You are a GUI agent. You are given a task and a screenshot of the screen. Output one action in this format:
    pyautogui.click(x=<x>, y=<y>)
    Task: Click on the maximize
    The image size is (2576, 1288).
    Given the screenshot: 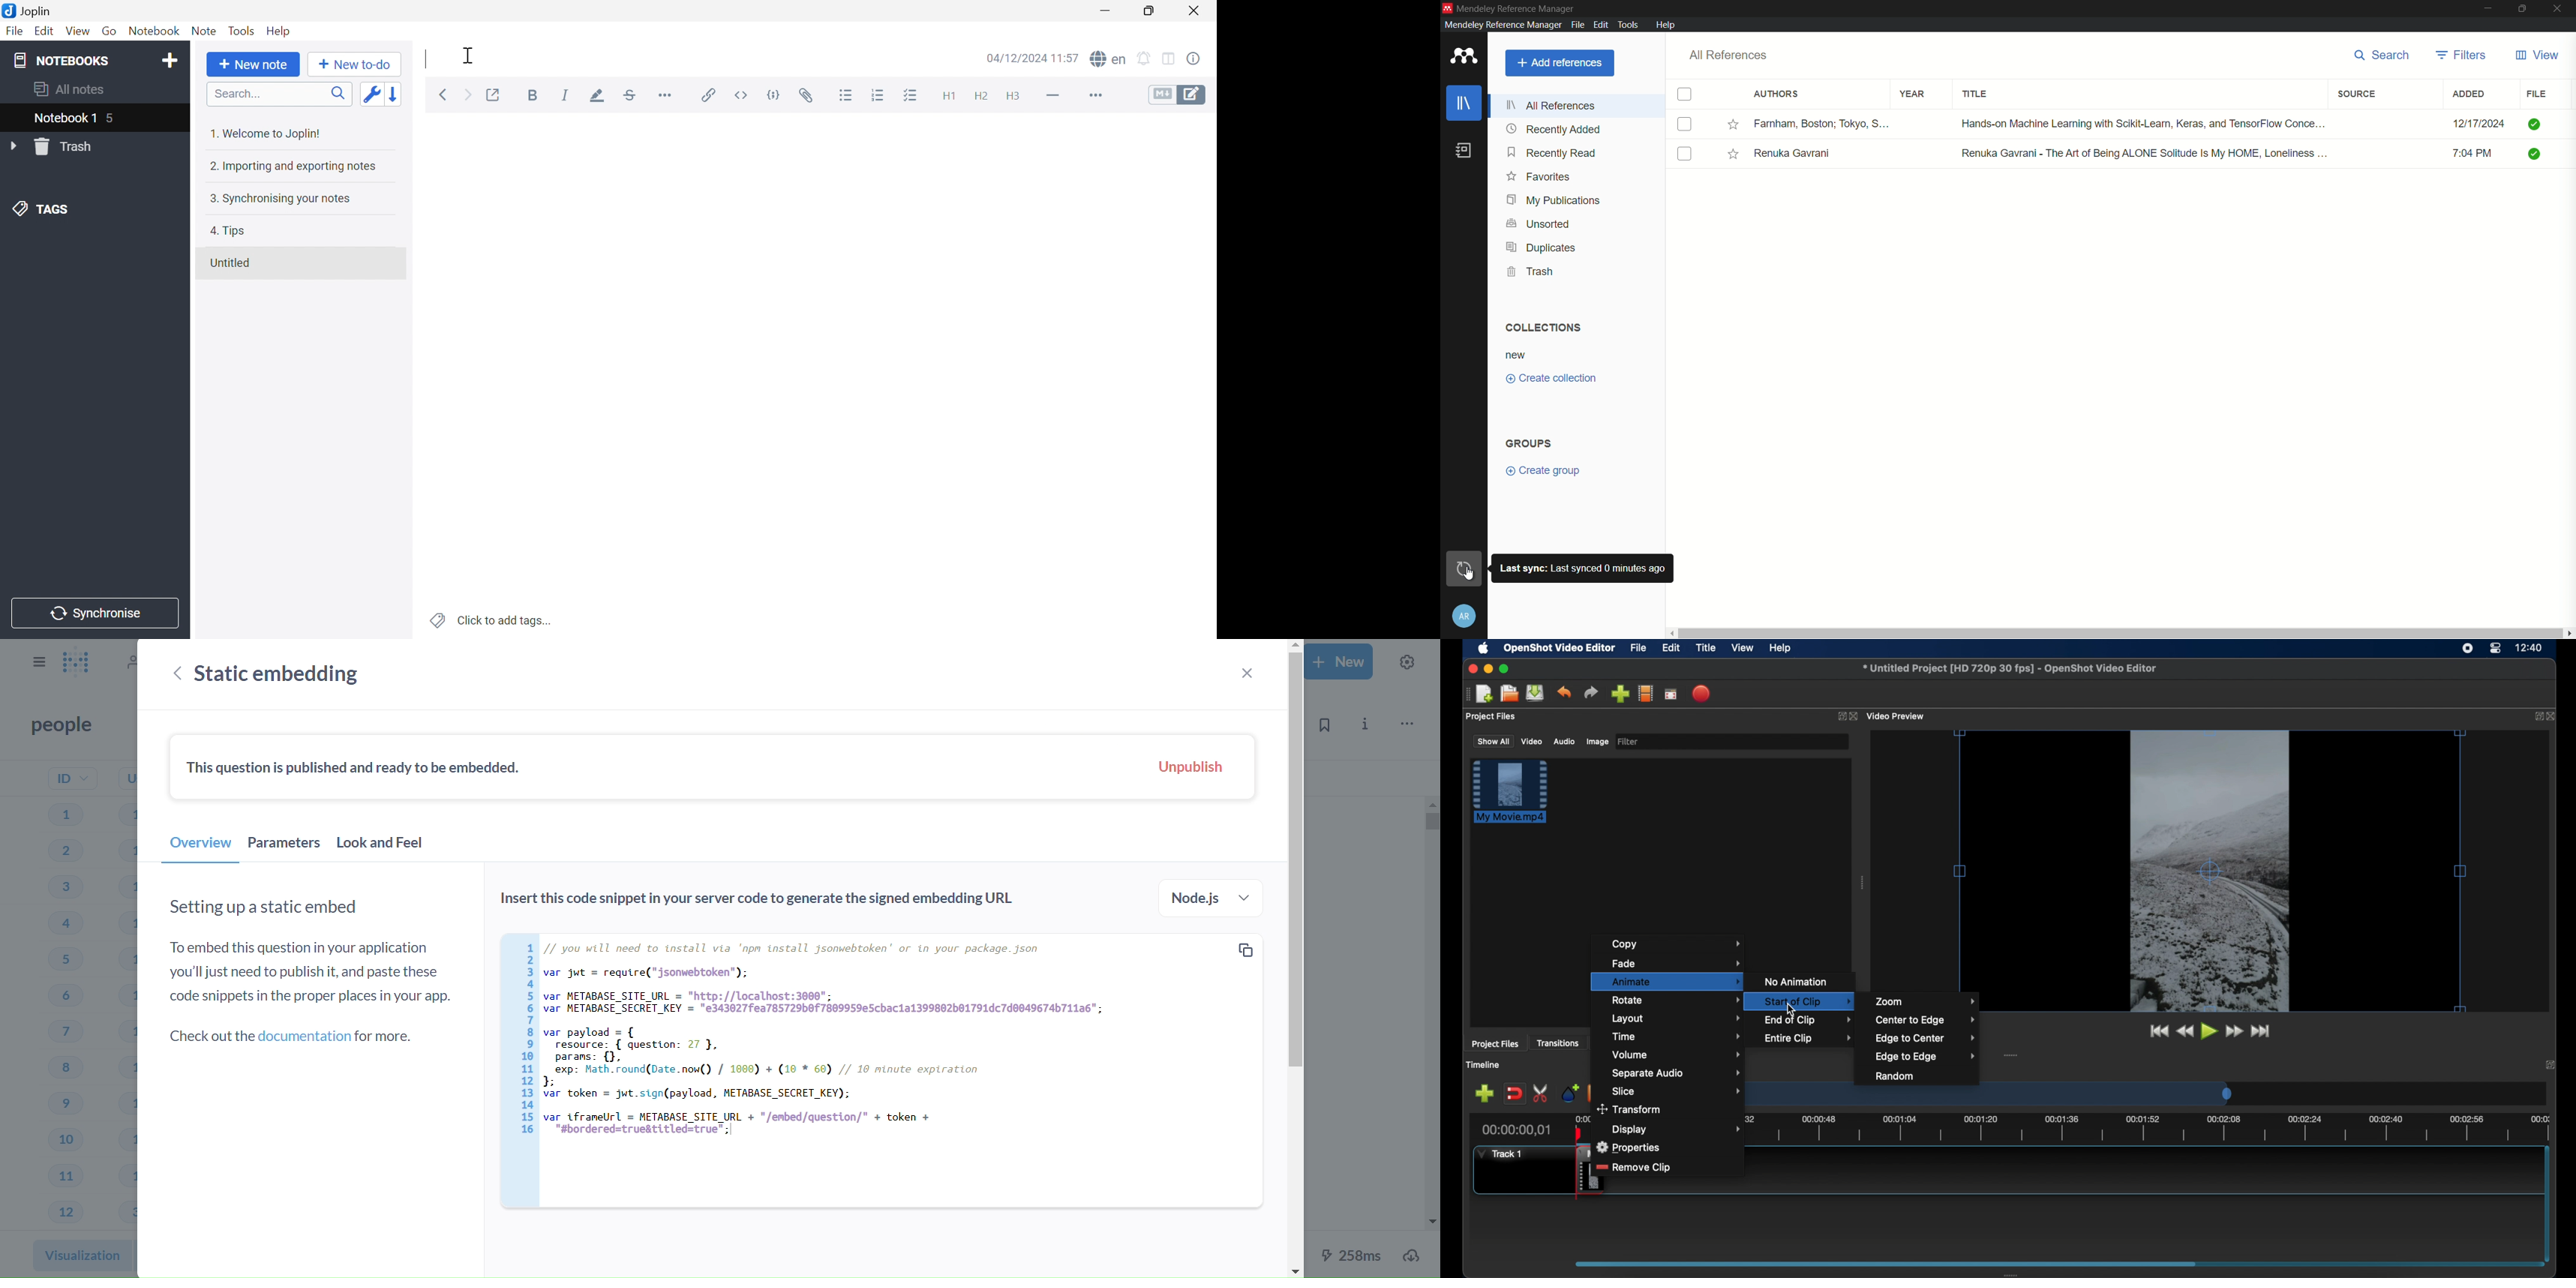 What is the action you would take?
    pyautogui.click(x=2523, y=8)
    